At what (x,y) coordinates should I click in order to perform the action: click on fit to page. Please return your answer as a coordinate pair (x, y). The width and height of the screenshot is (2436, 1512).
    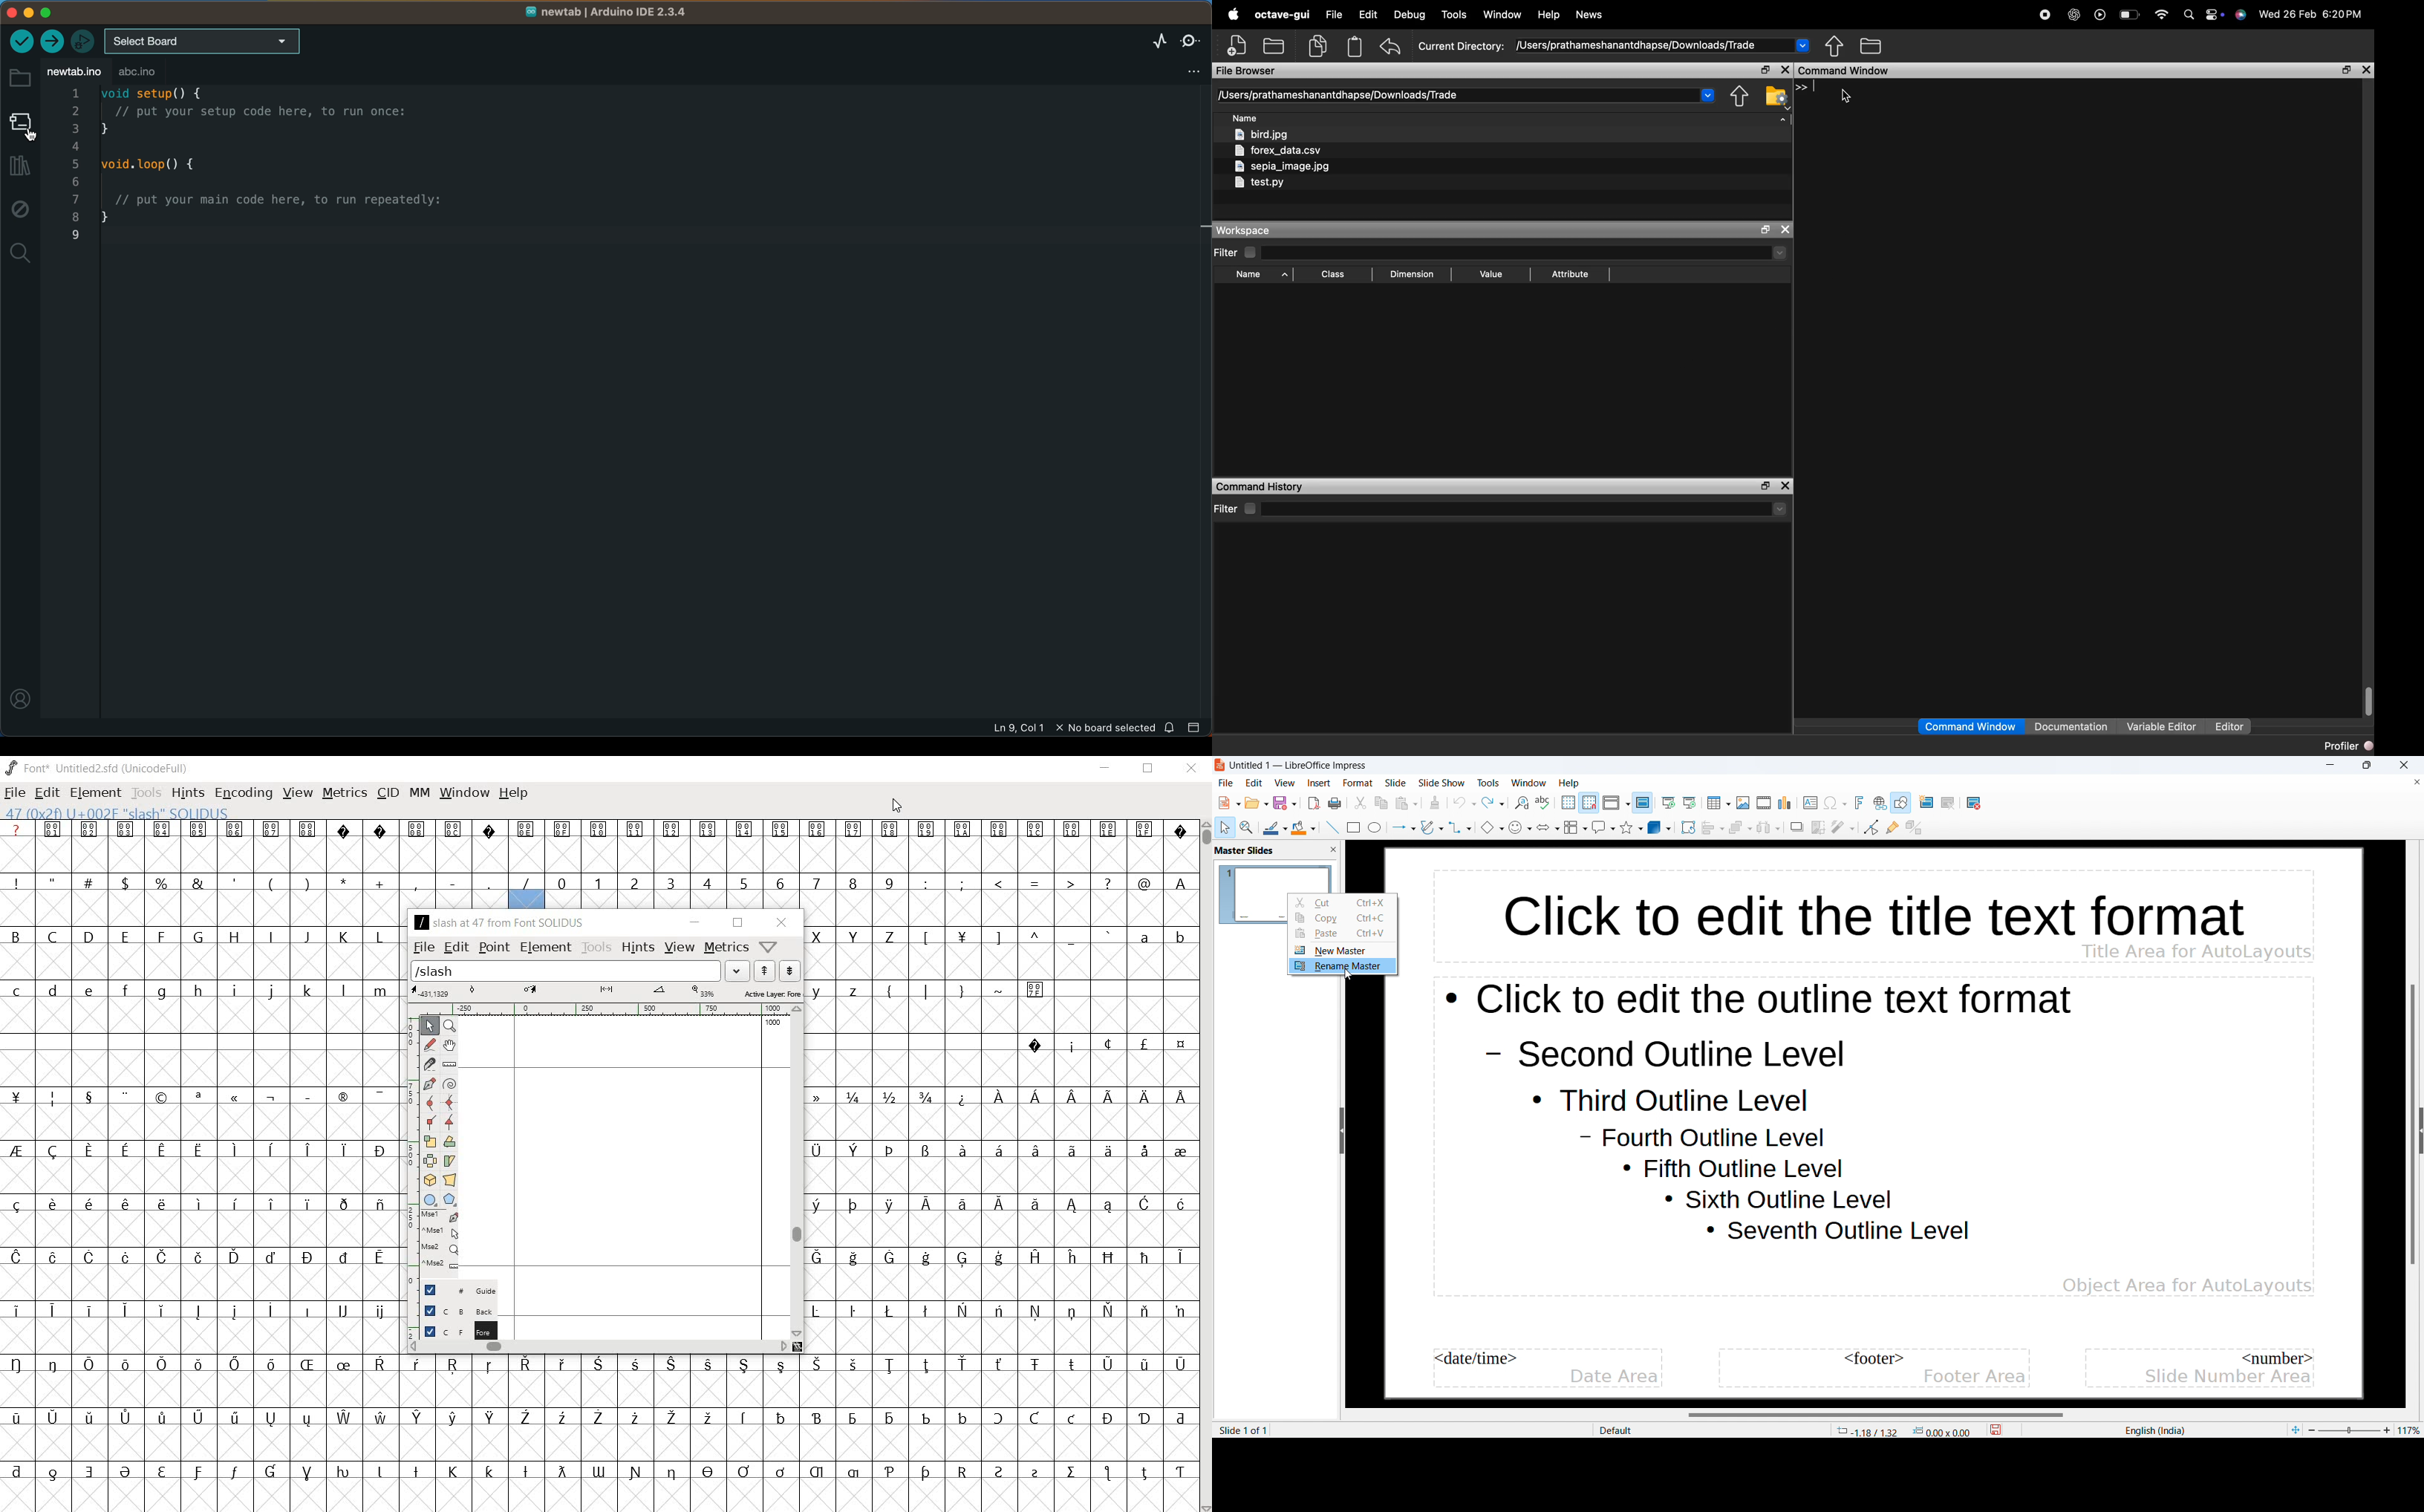
    Looking at the image, I should click on (2295, 1430).